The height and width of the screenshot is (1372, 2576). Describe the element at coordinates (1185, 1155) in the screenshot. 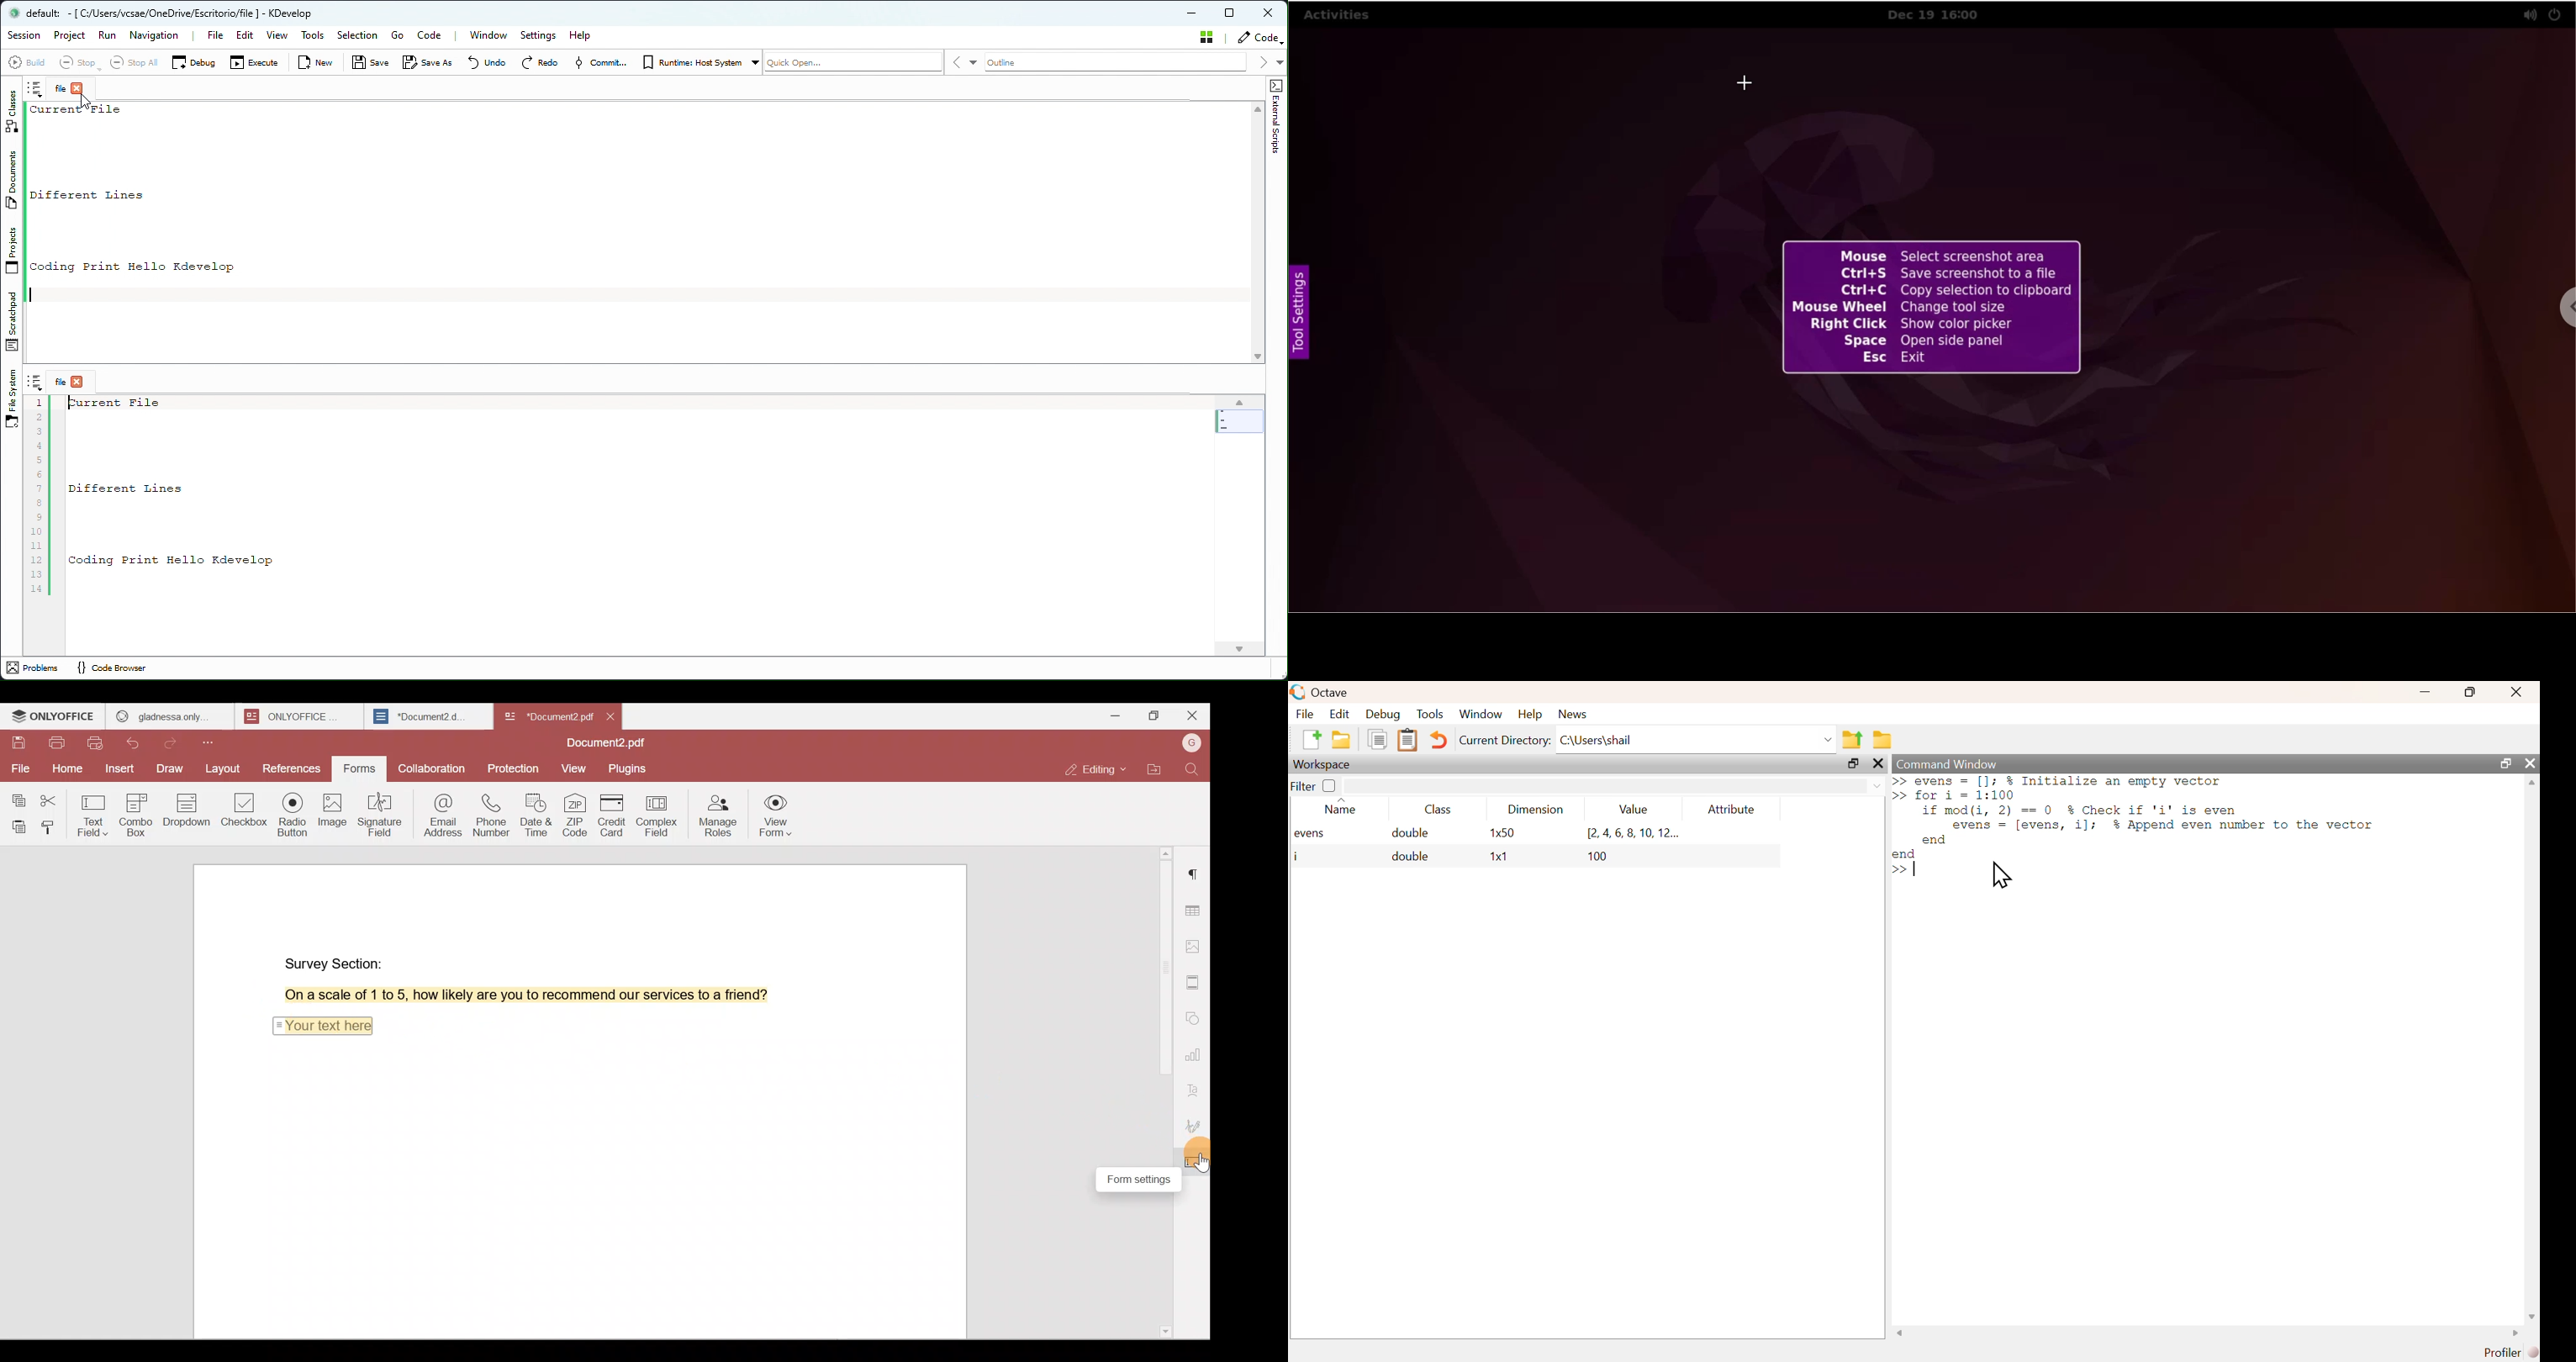

I see `Cursor` at that location.